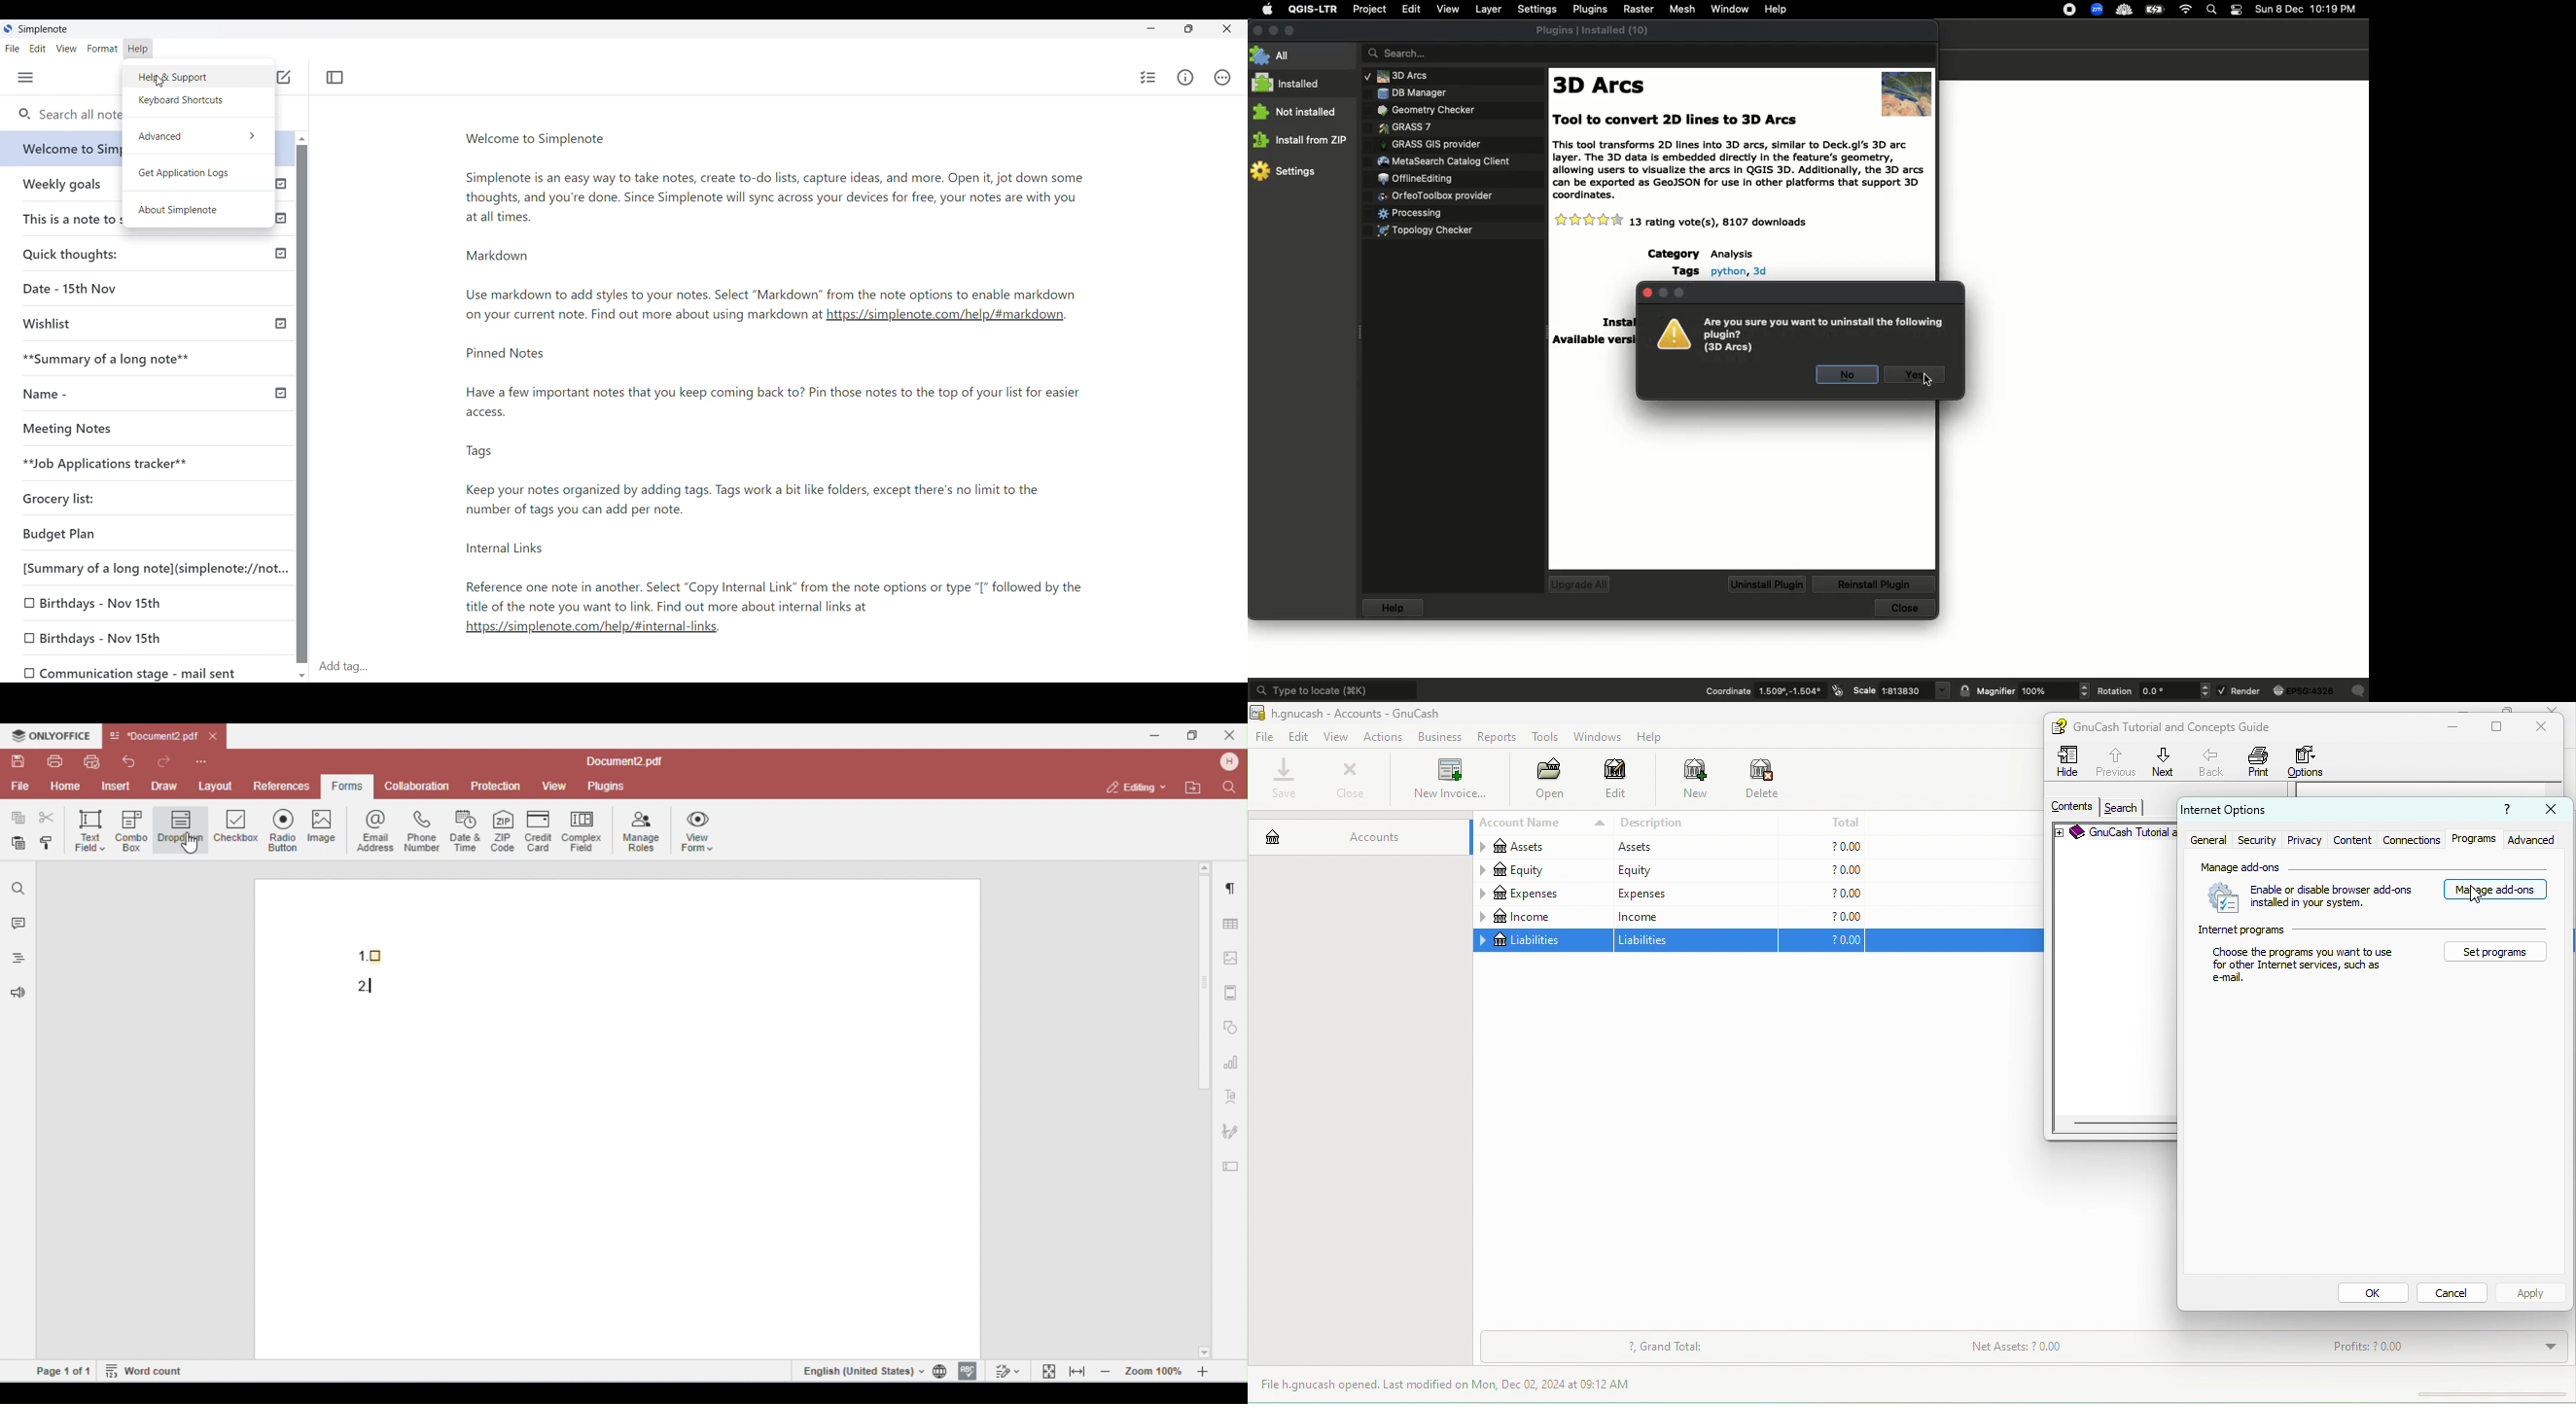  What do you see at coordinates (67, 49) in the screenshot?
I see `View menu` at bounding box center [67, 49].